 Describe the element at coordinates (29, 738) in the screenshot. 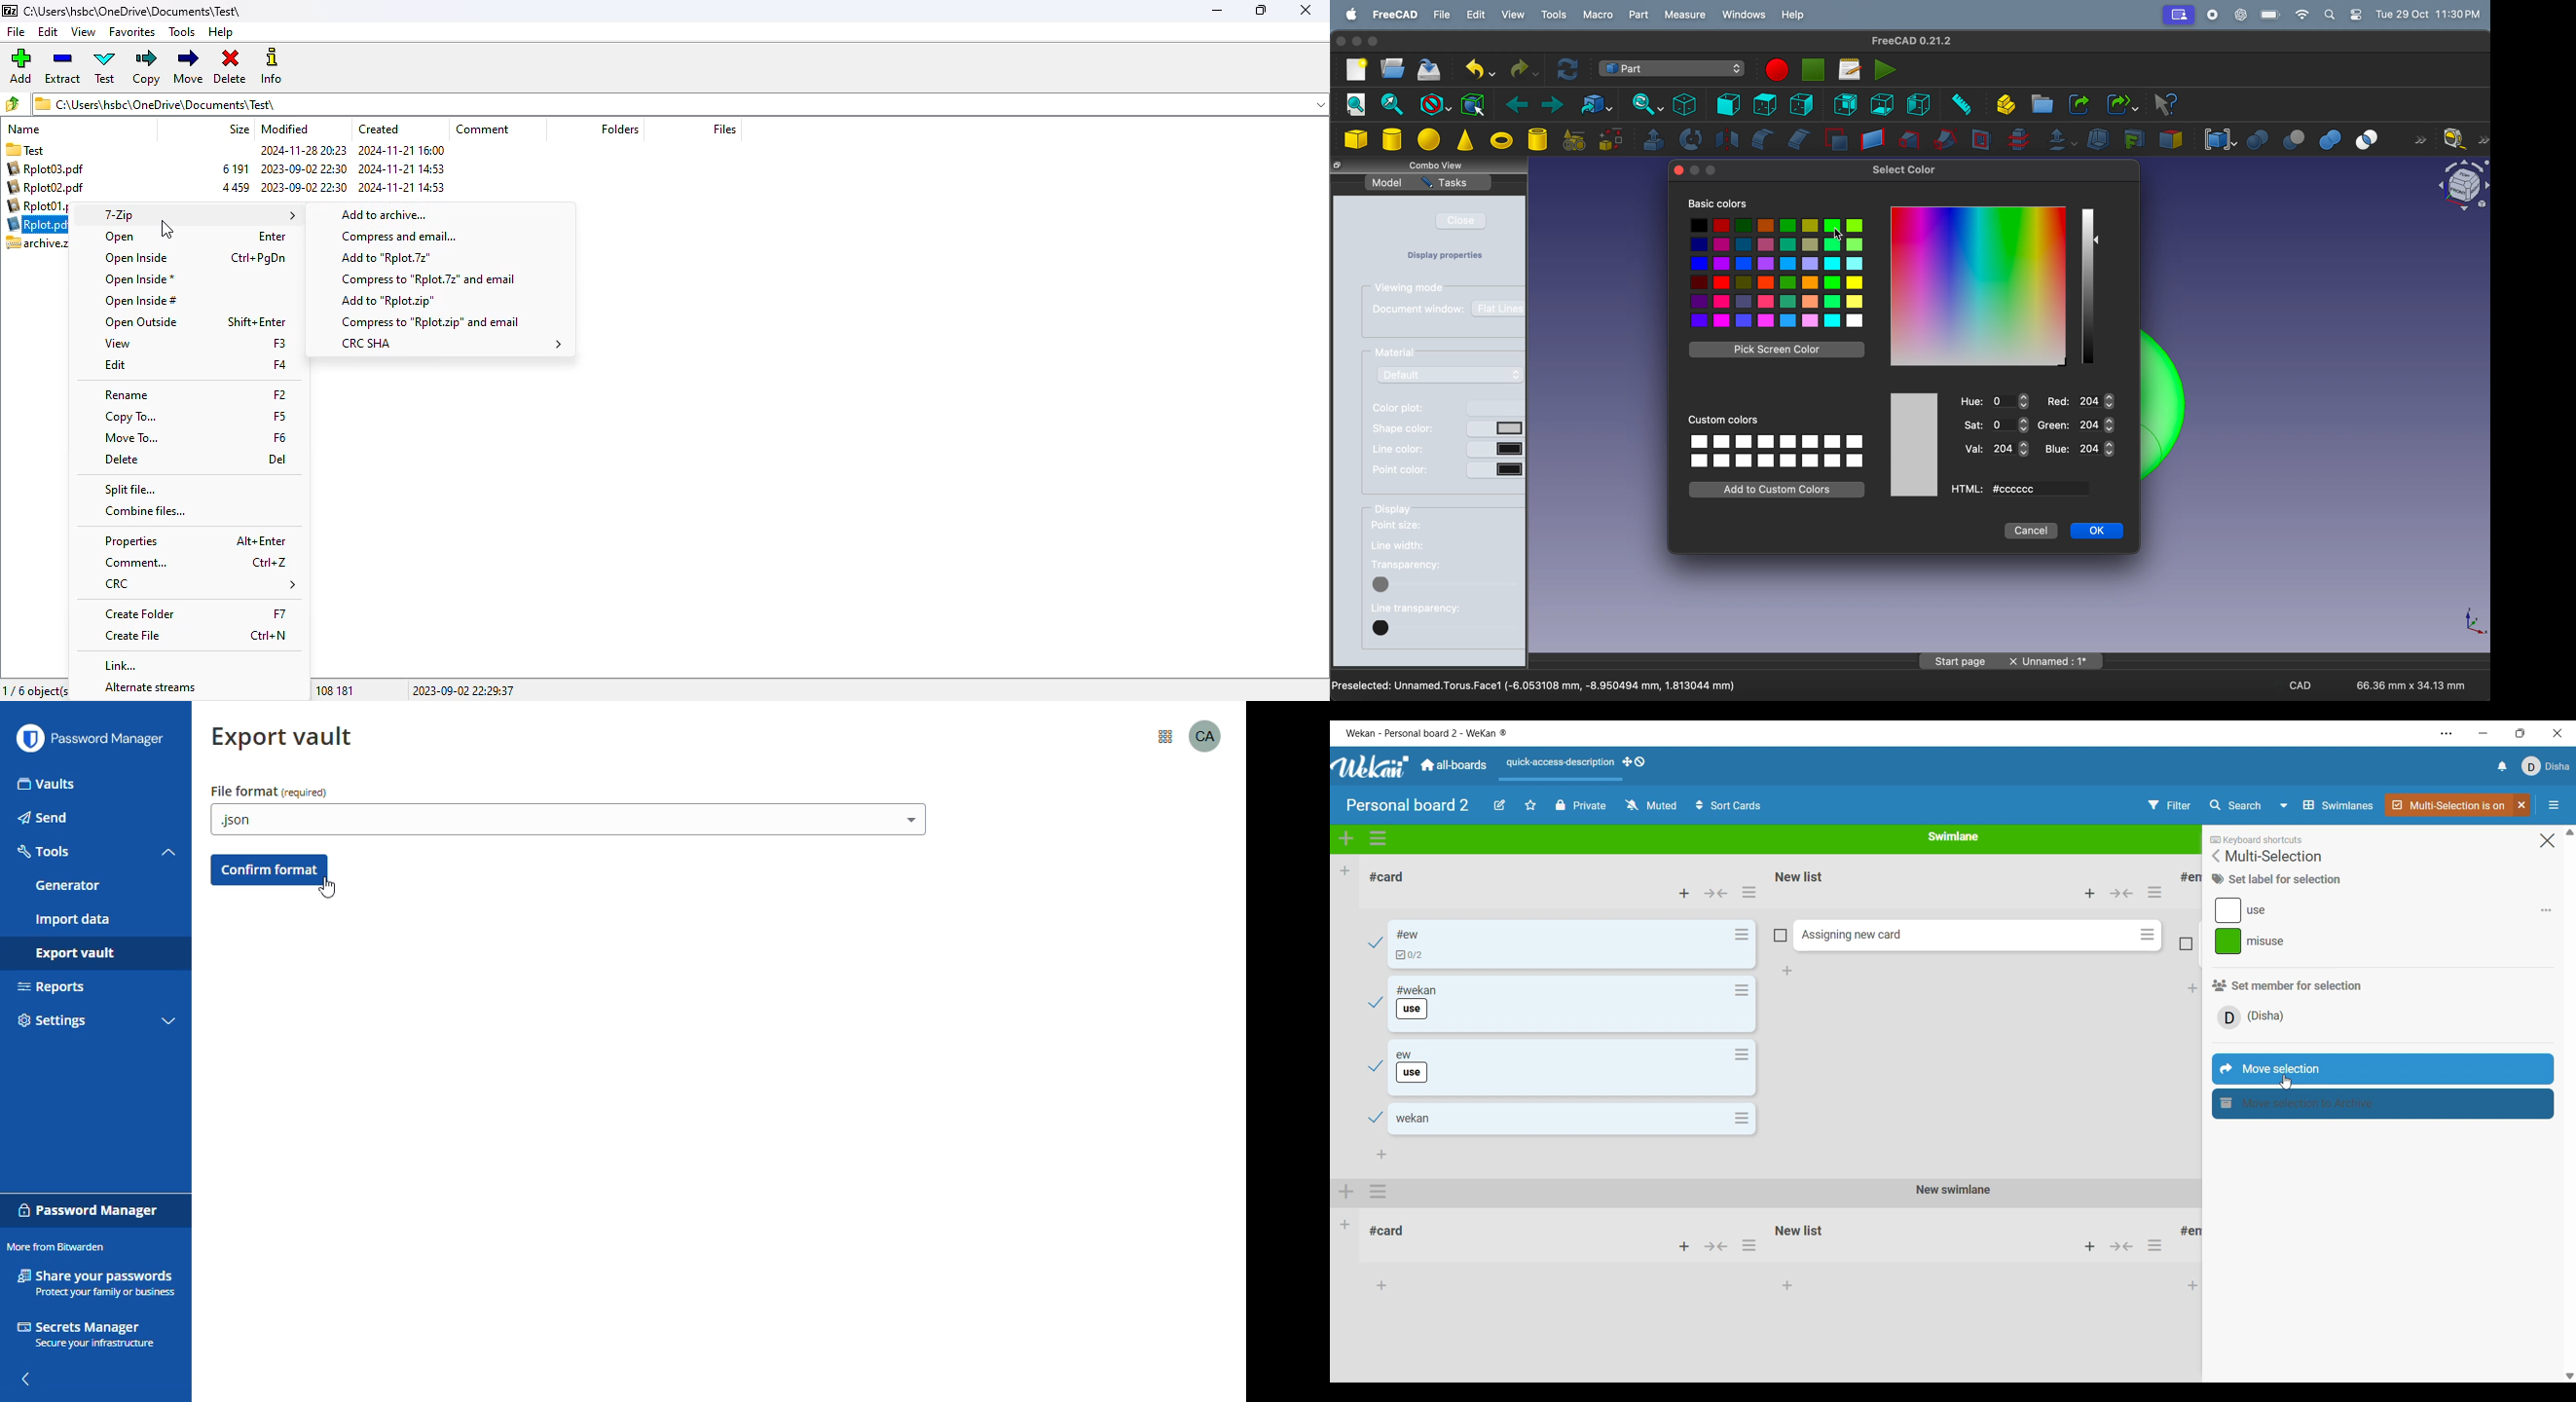

I see `logo` at that location.